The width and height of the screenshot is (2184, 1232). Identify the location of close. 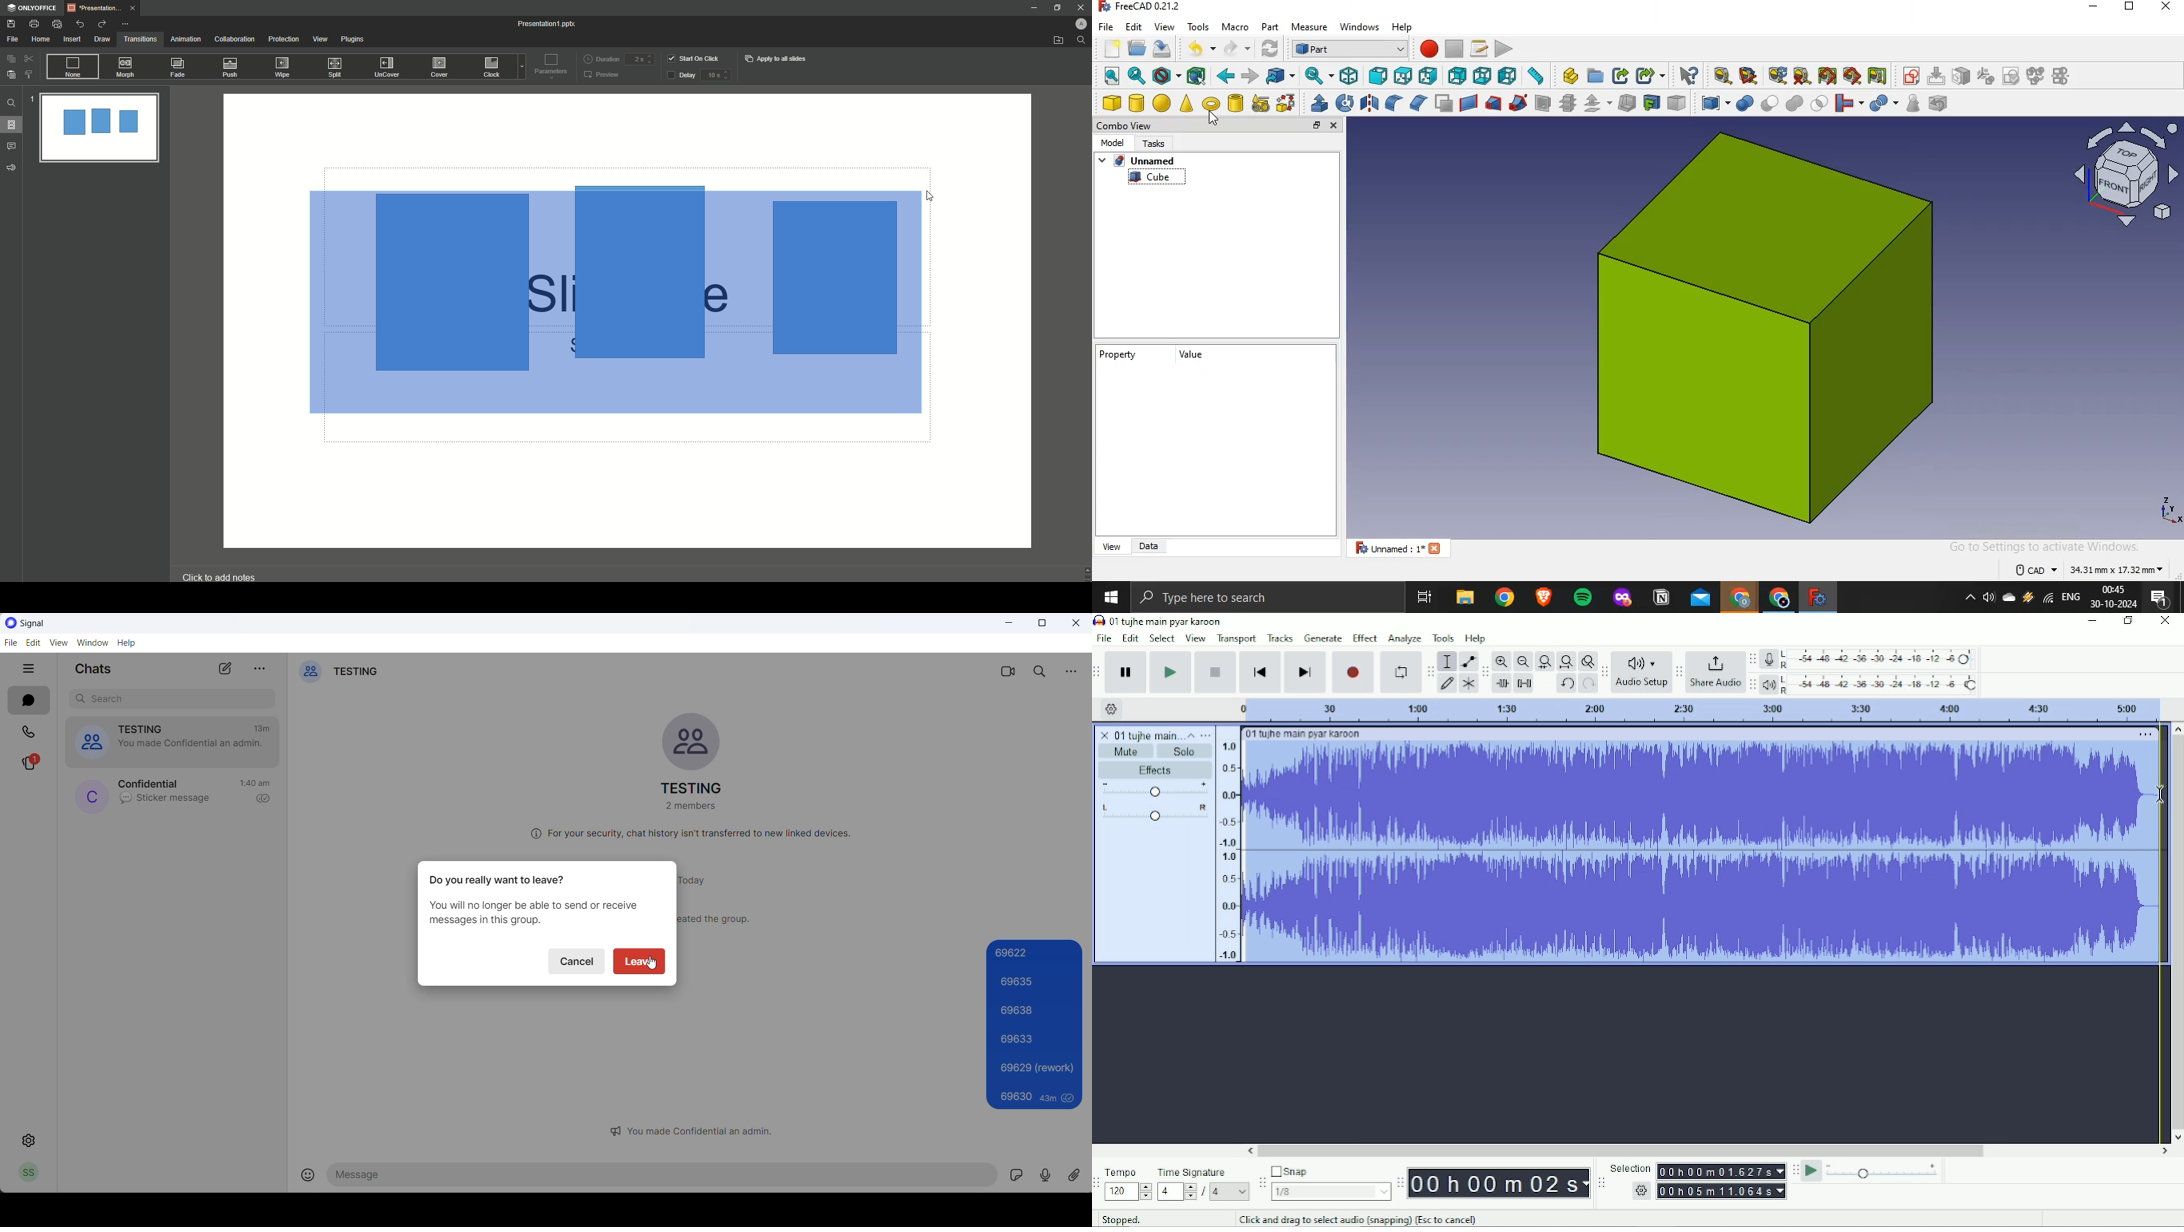
(1105, 732).